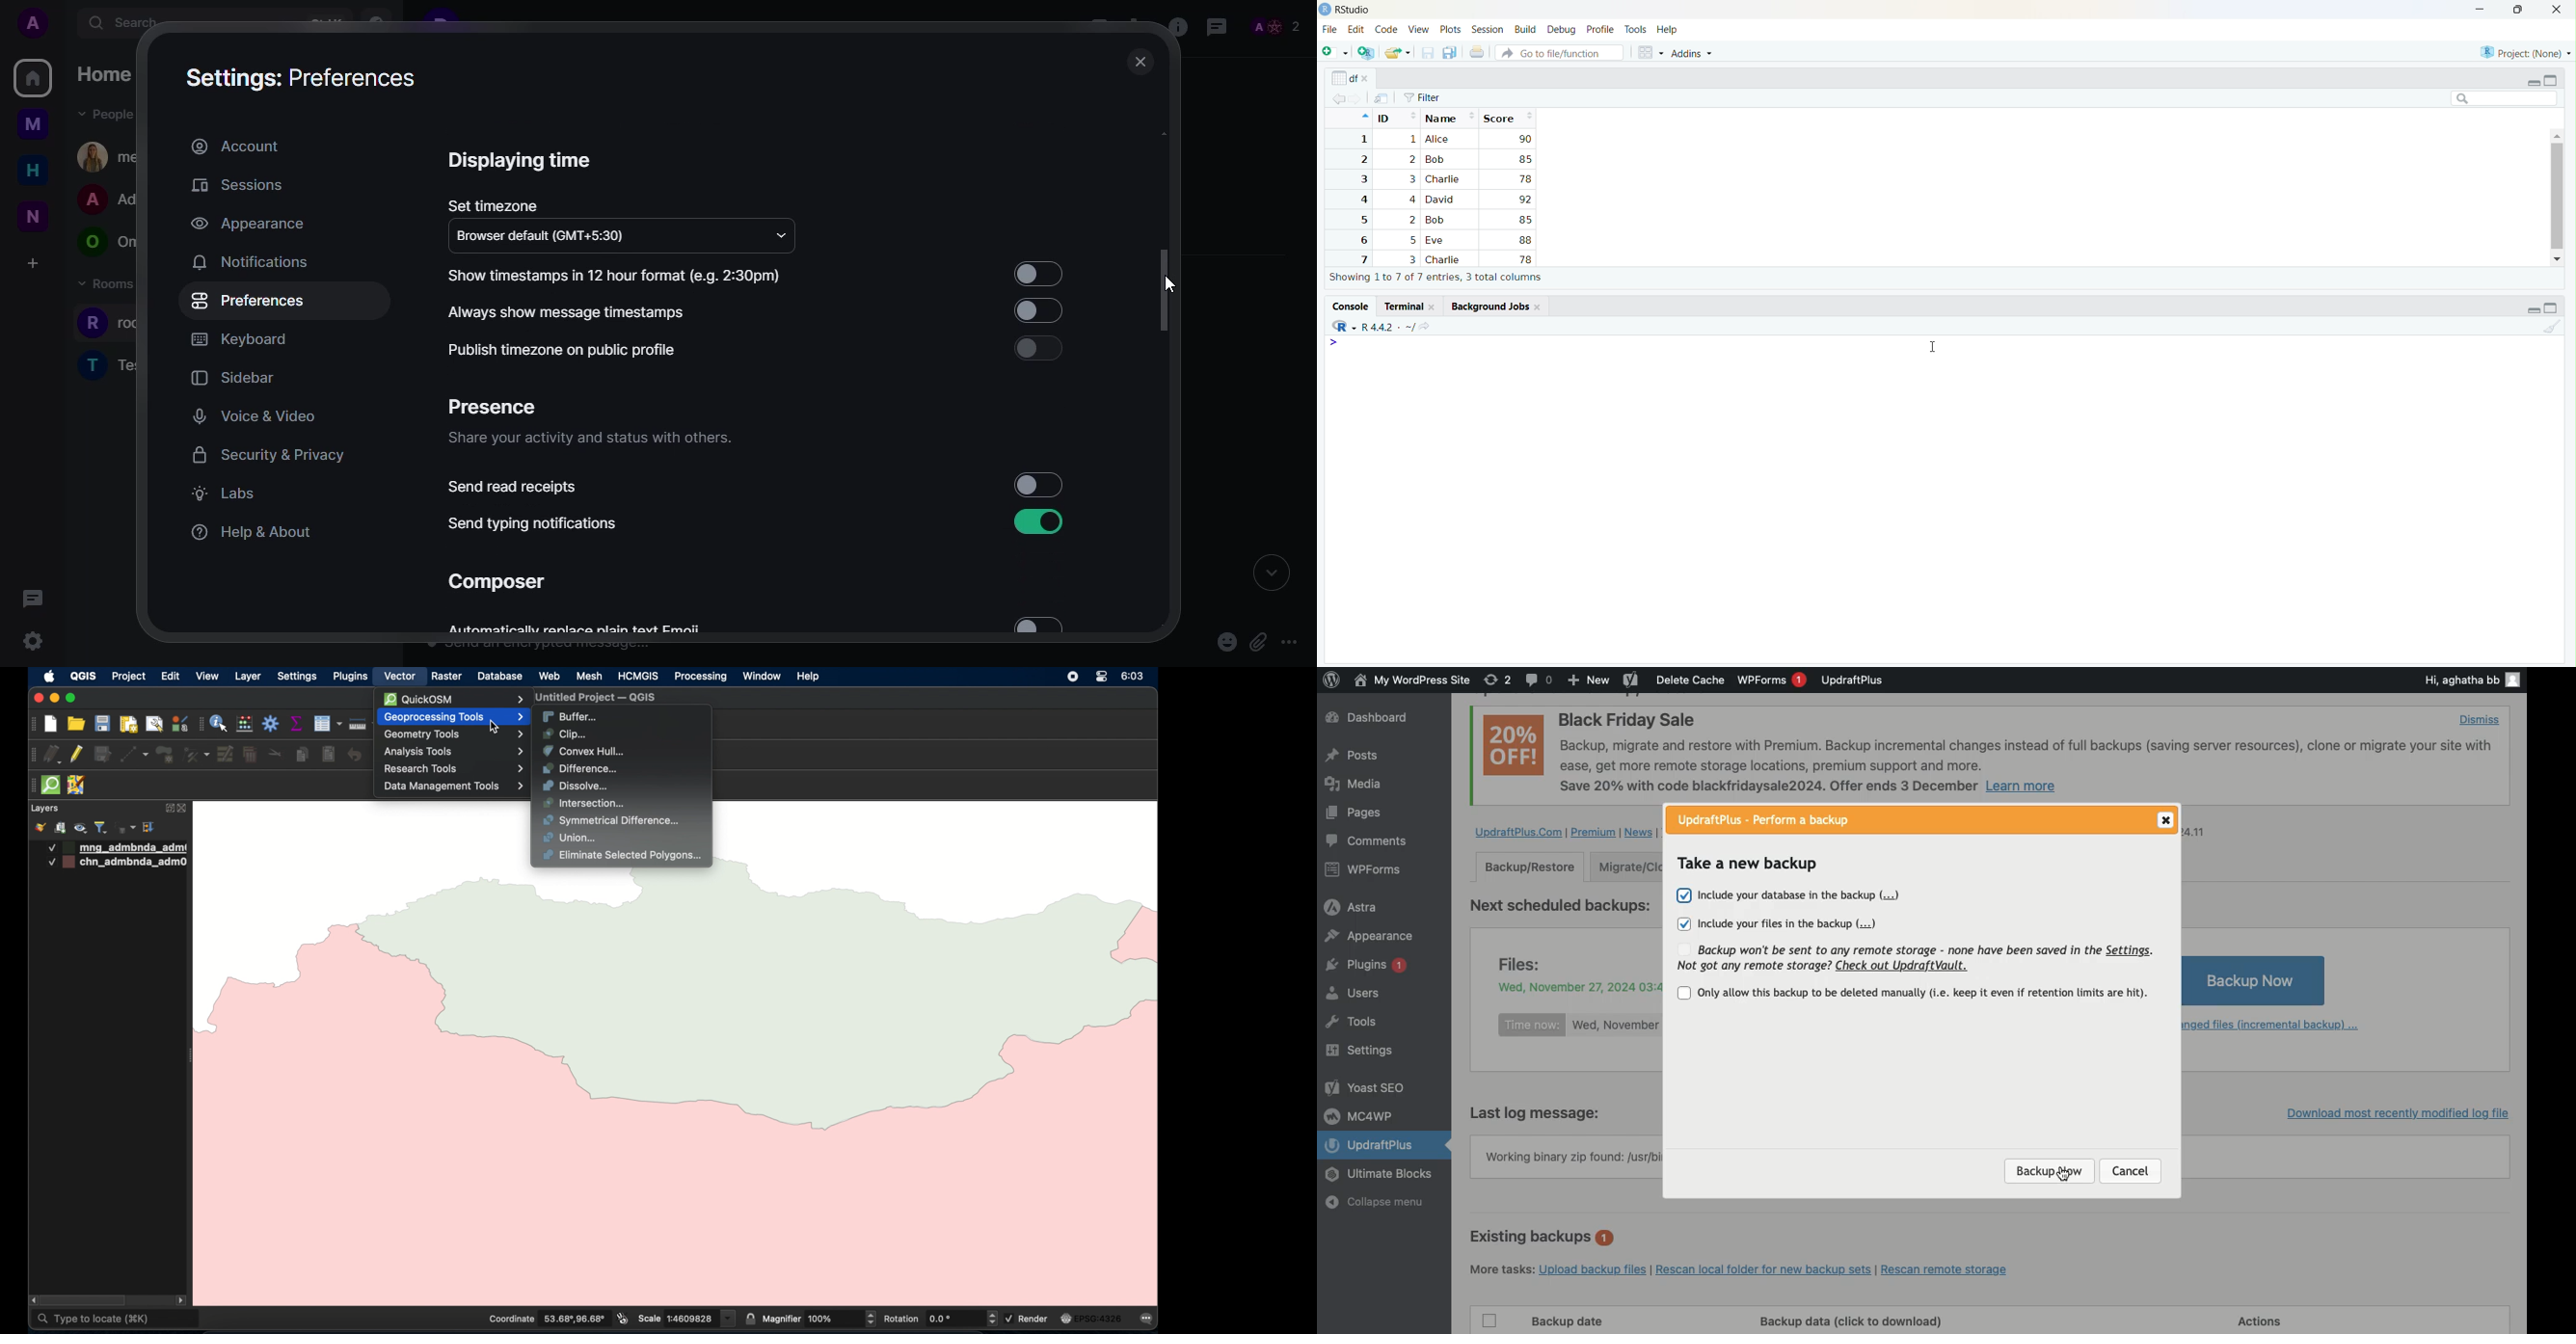 This screenshot has width=2576, height=1344. Describe the element at coordinates (1402, 307) in the screenshot. I see `terminal` at that location.